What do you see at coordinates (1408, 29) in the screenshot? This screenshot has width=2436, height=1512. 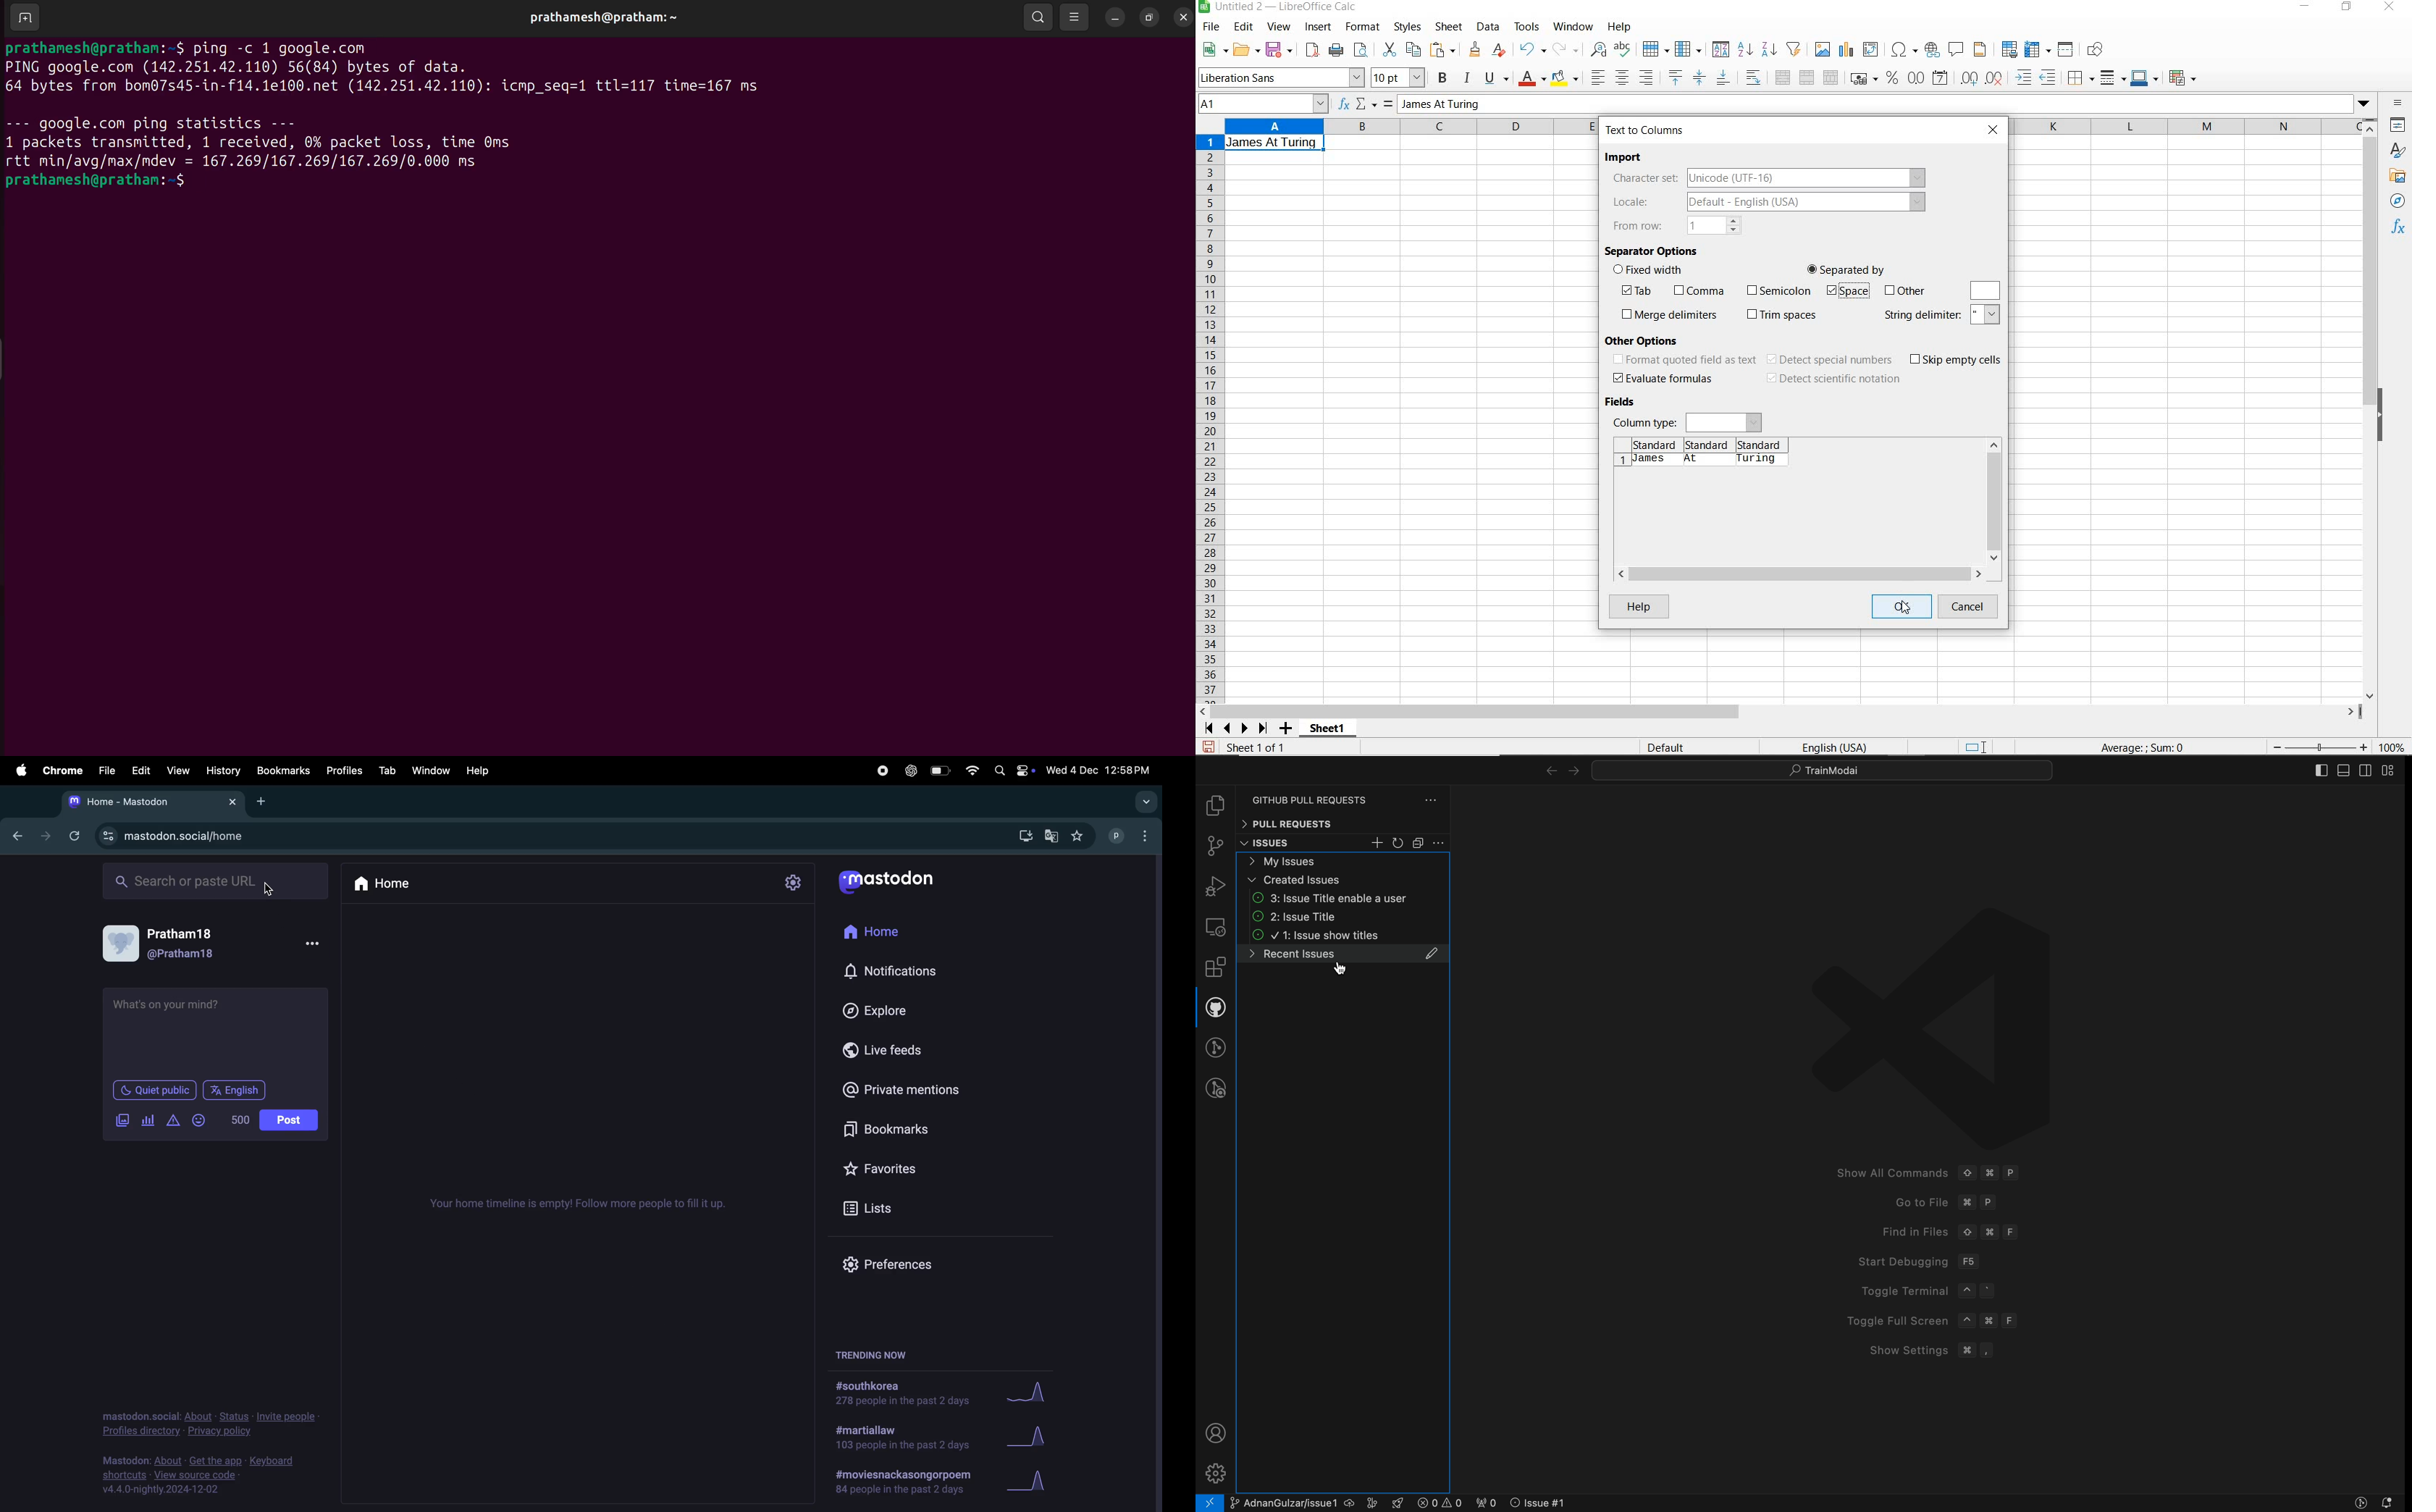 I see `styles` at bounding box center [1408, 29].